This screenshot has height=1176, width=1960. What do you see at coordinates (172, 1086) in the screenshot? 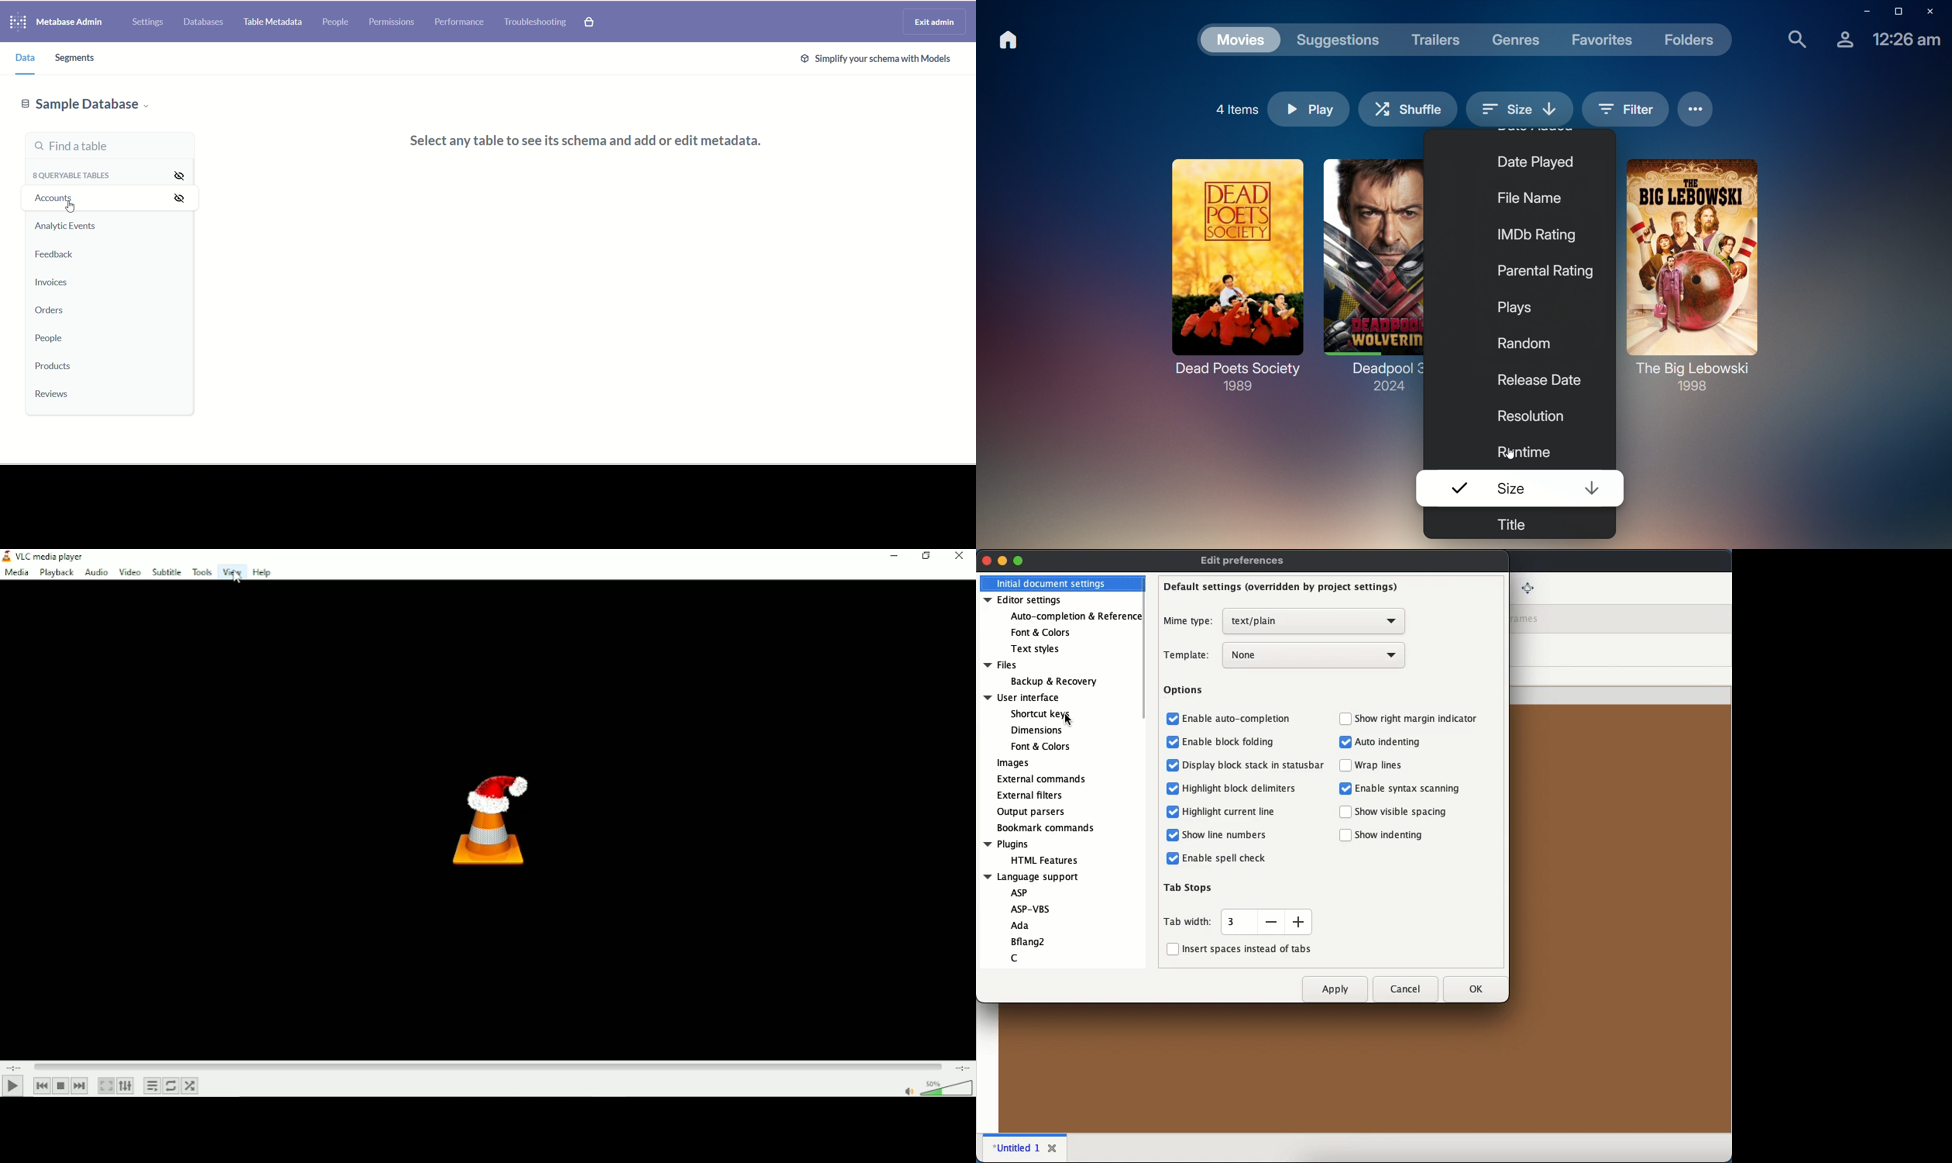
I see `Toggle between loop all, loop one and no loop` at bounding box center [172, 1086].